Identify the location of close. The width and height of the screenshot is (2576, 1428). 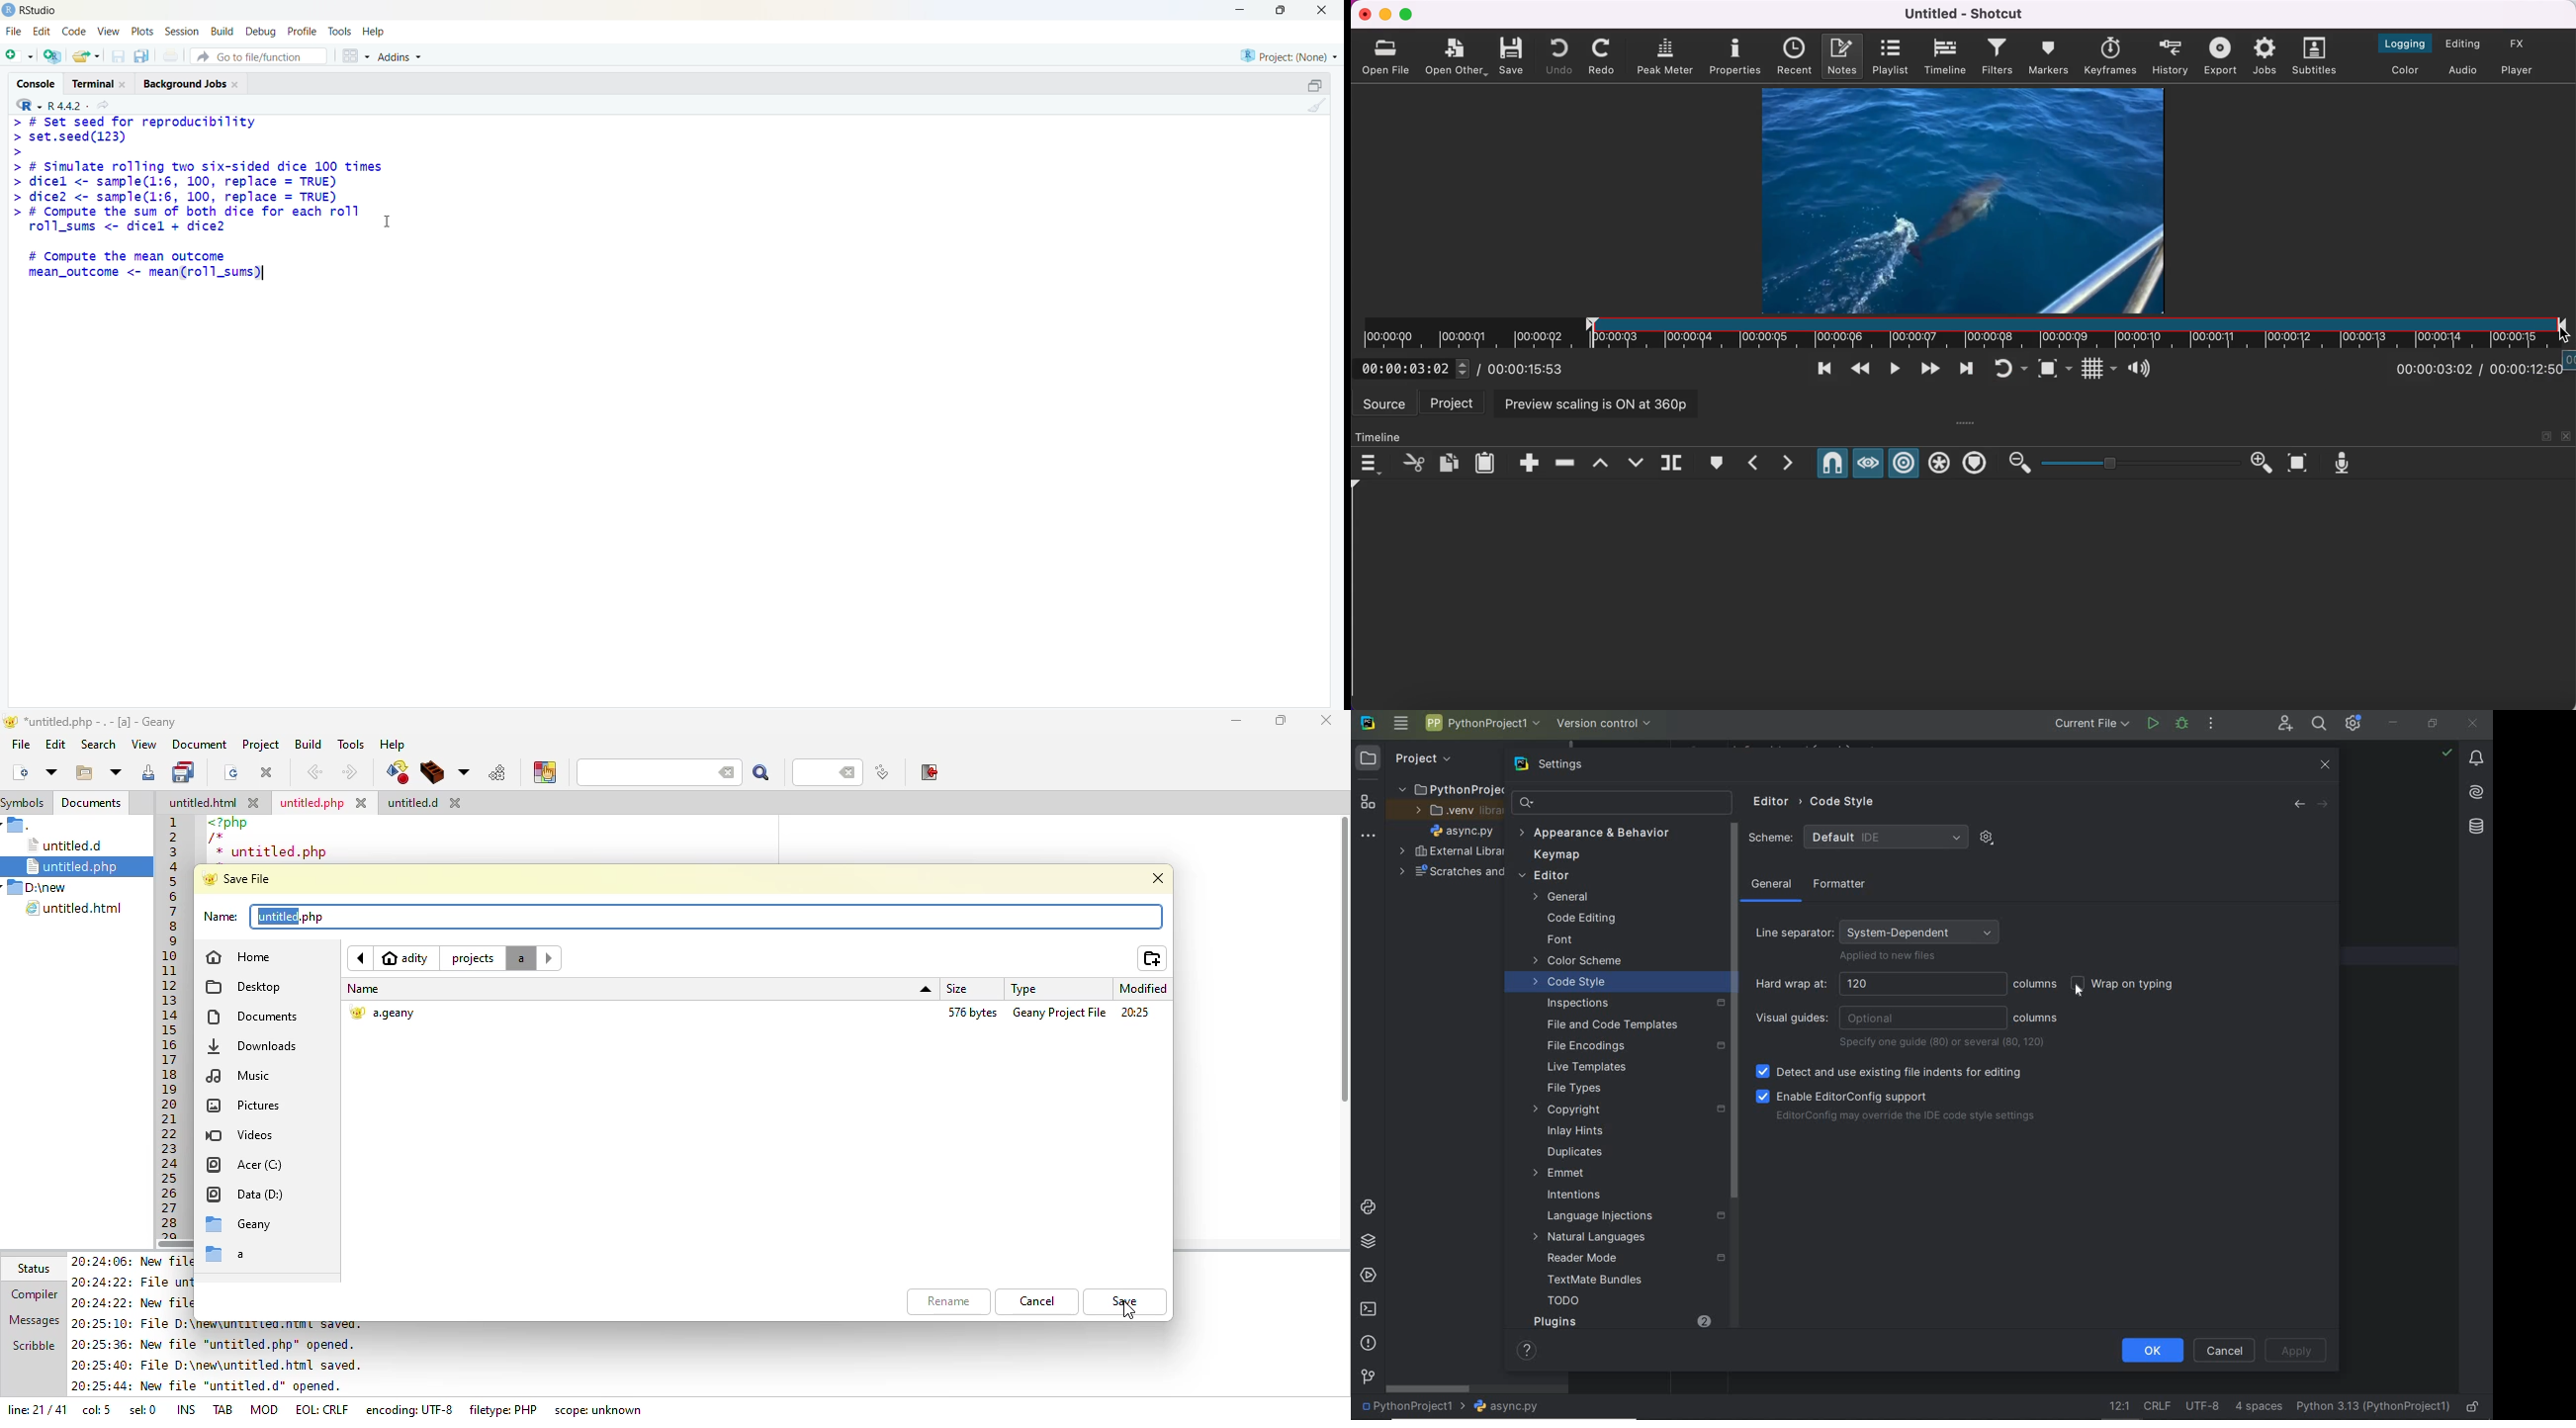
(2567, 436).